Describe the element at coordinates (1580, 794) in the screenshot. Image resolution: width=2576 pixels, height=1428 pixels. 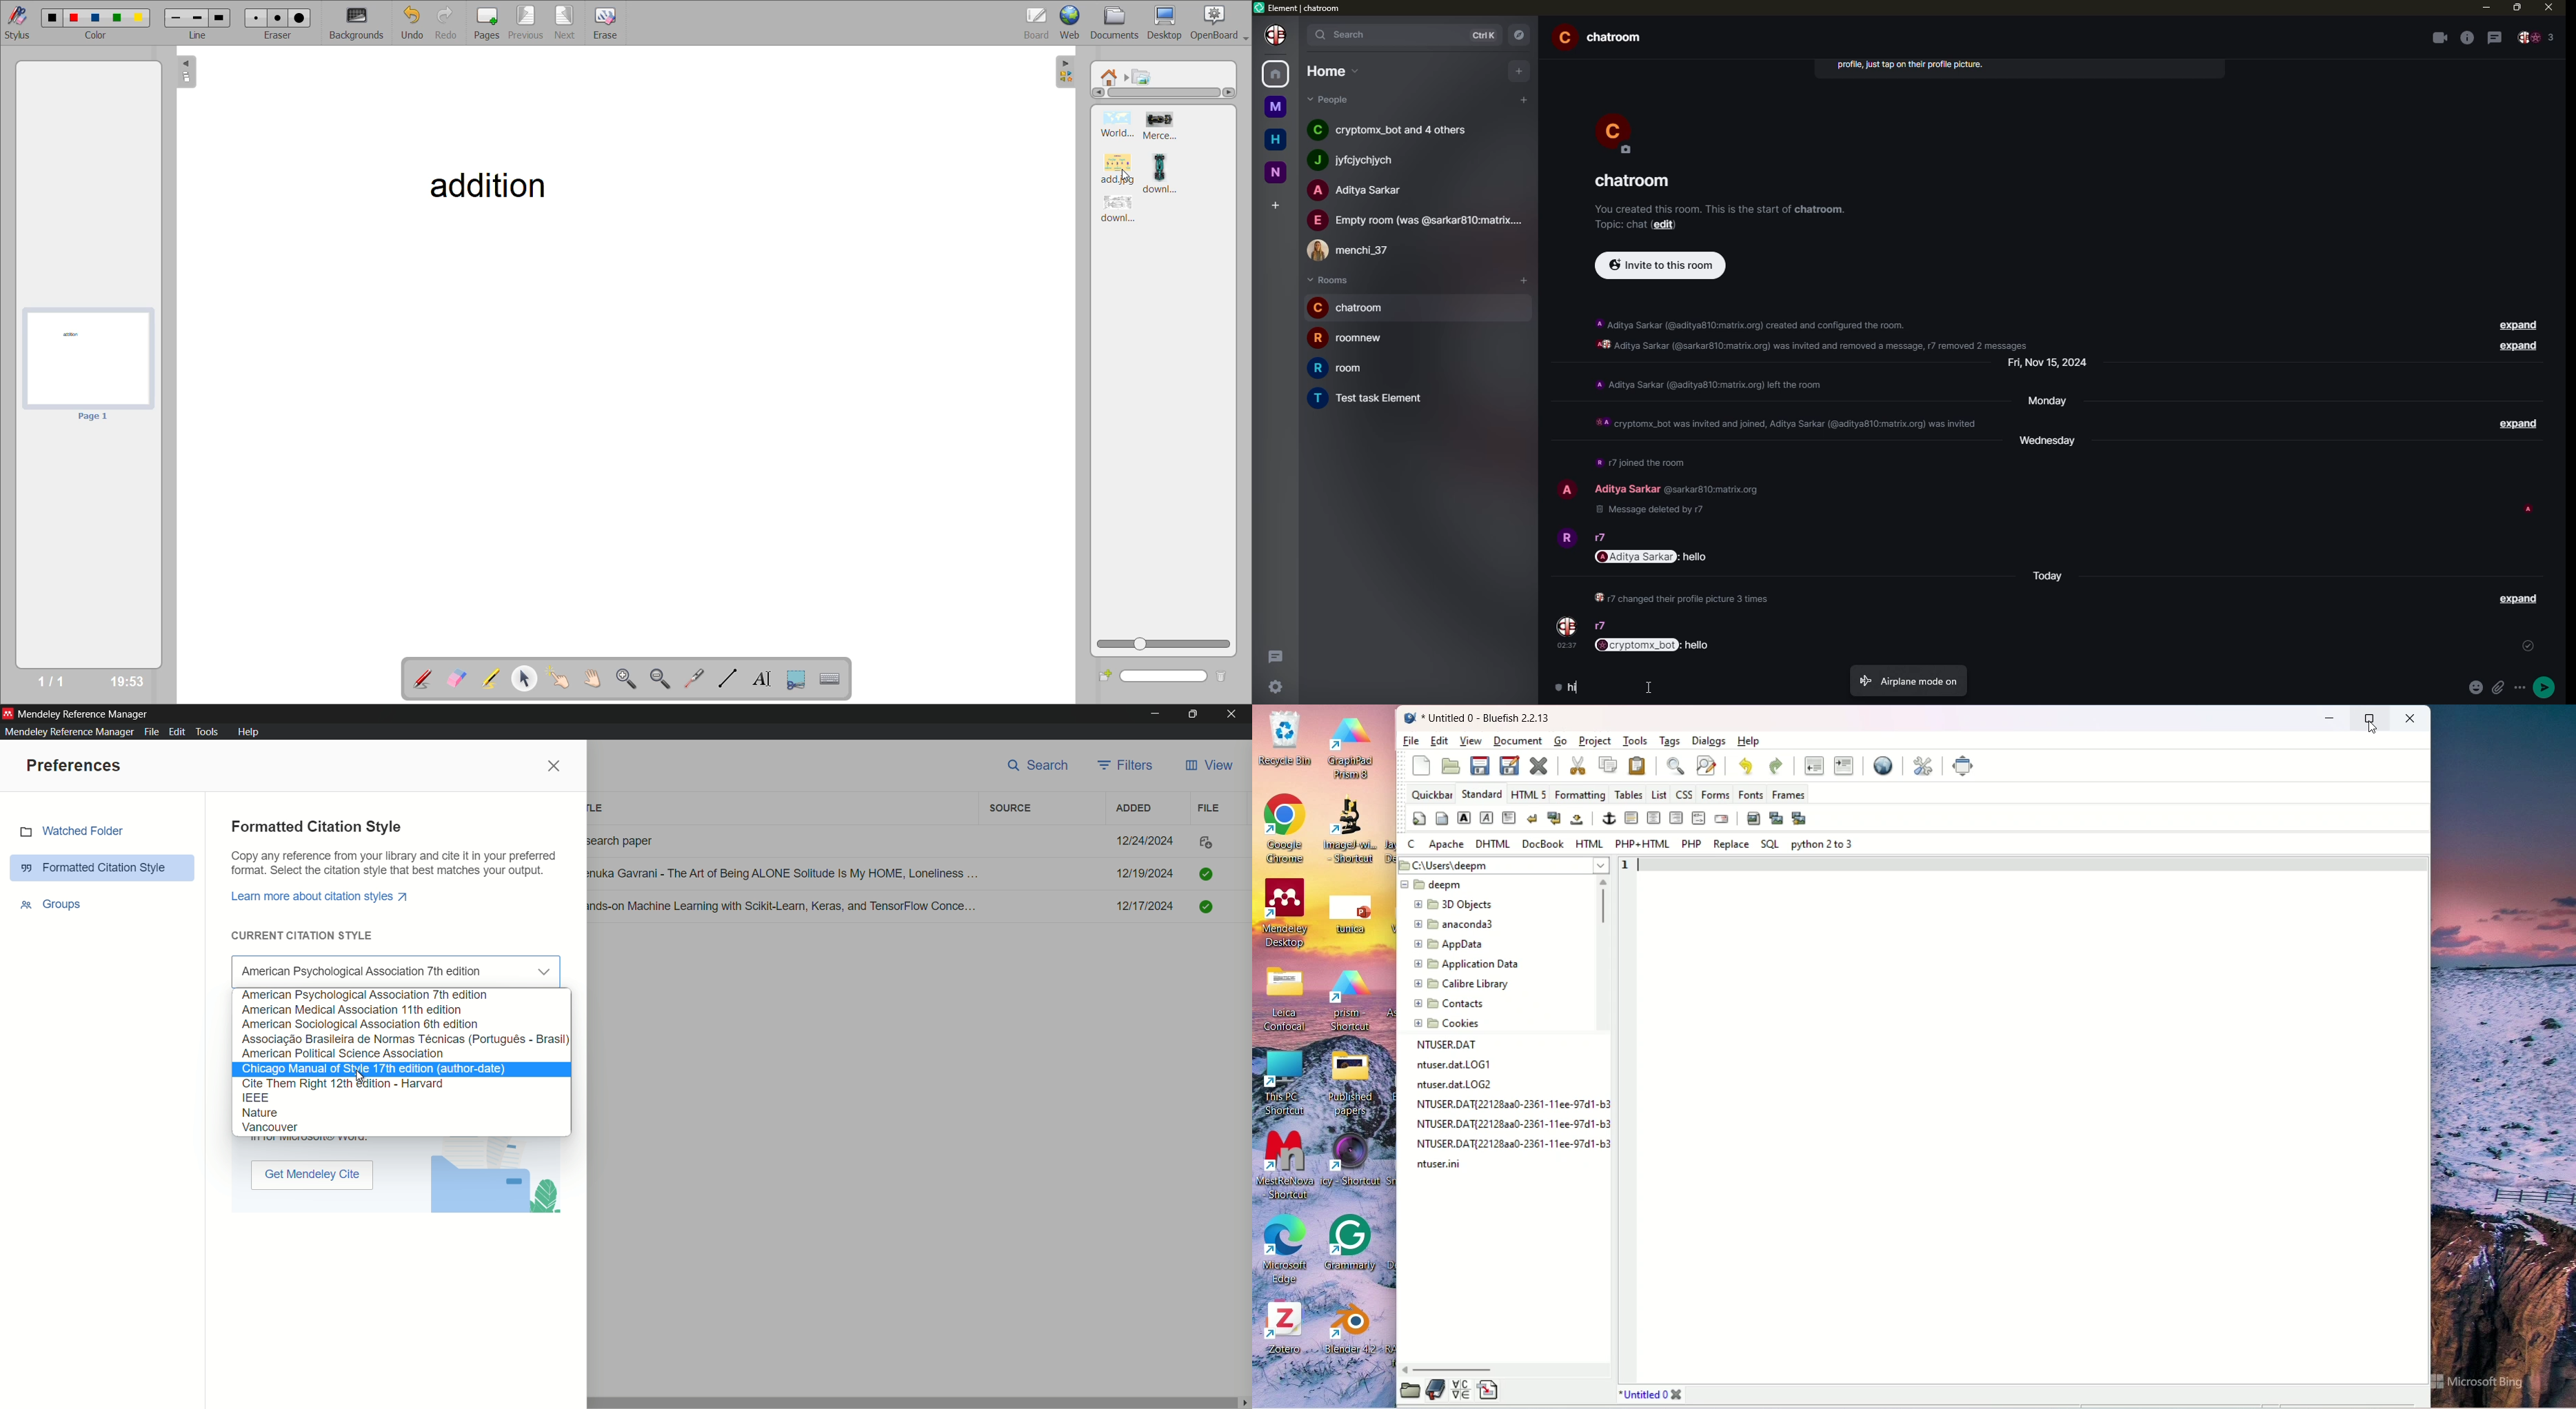
I see `formatting` at that location.